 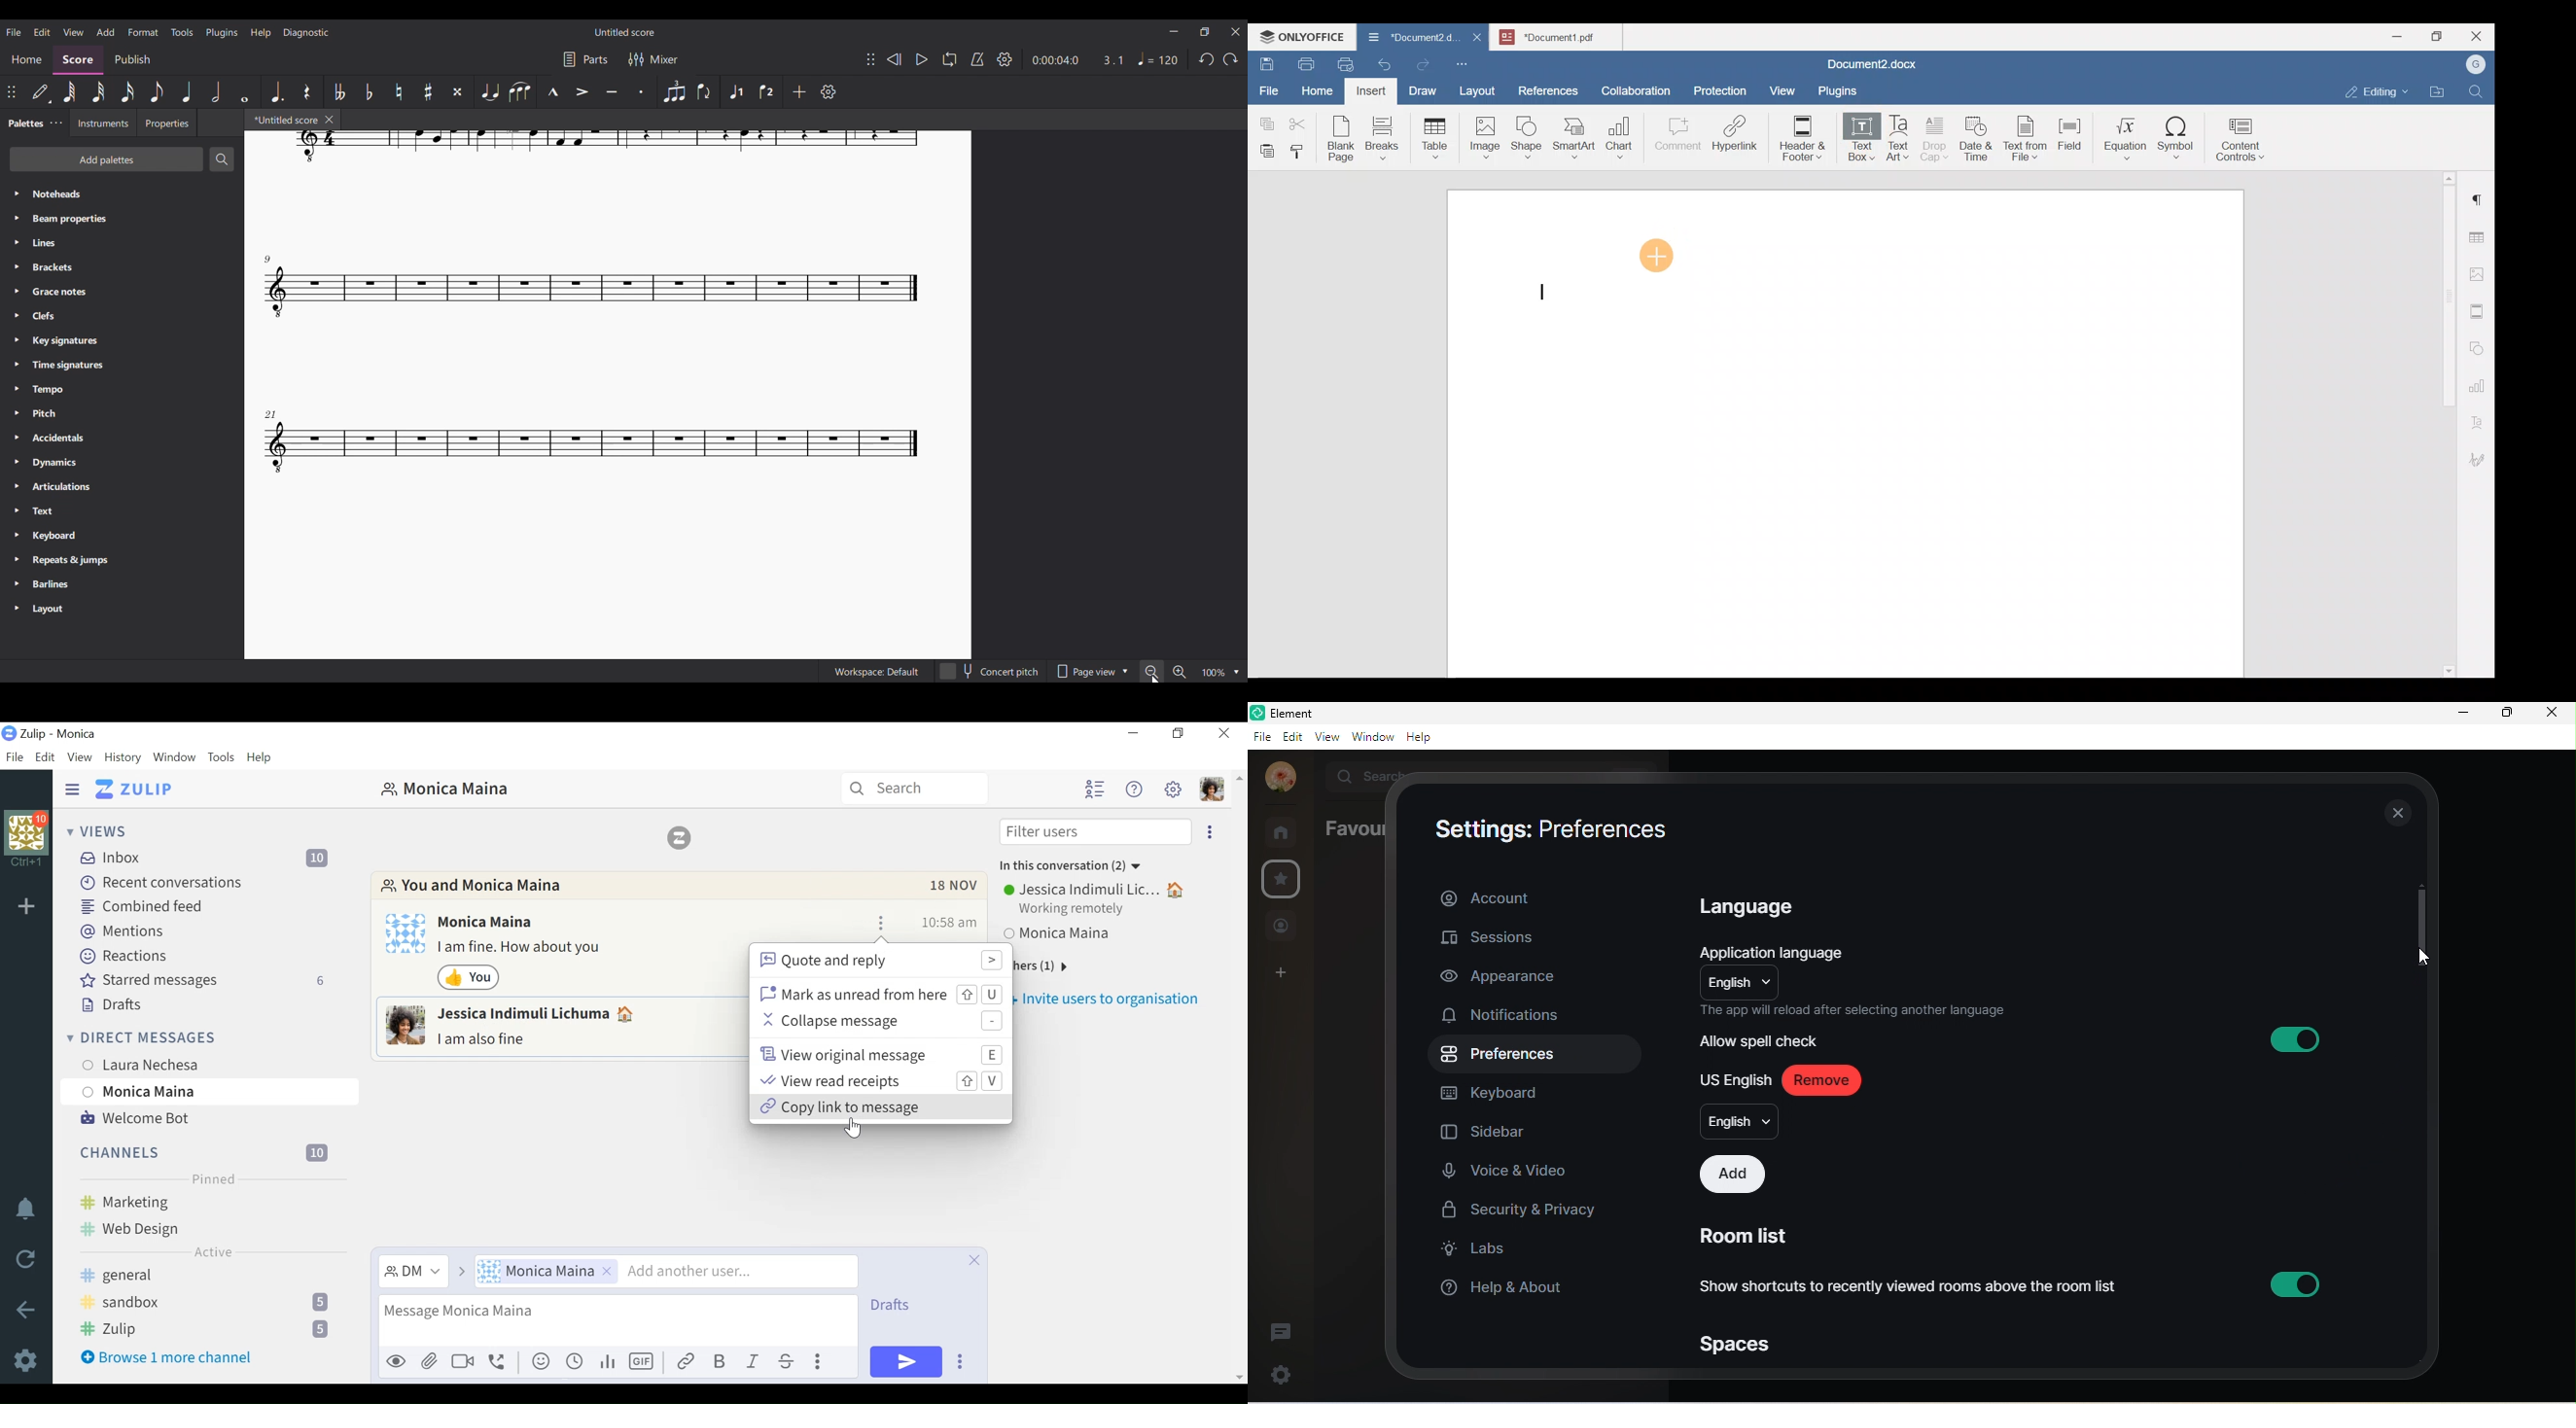 What do you see at coordinates (122, 560) in the screenshot?
I see `Repeats & jumps` at bounding box center [122, 560].